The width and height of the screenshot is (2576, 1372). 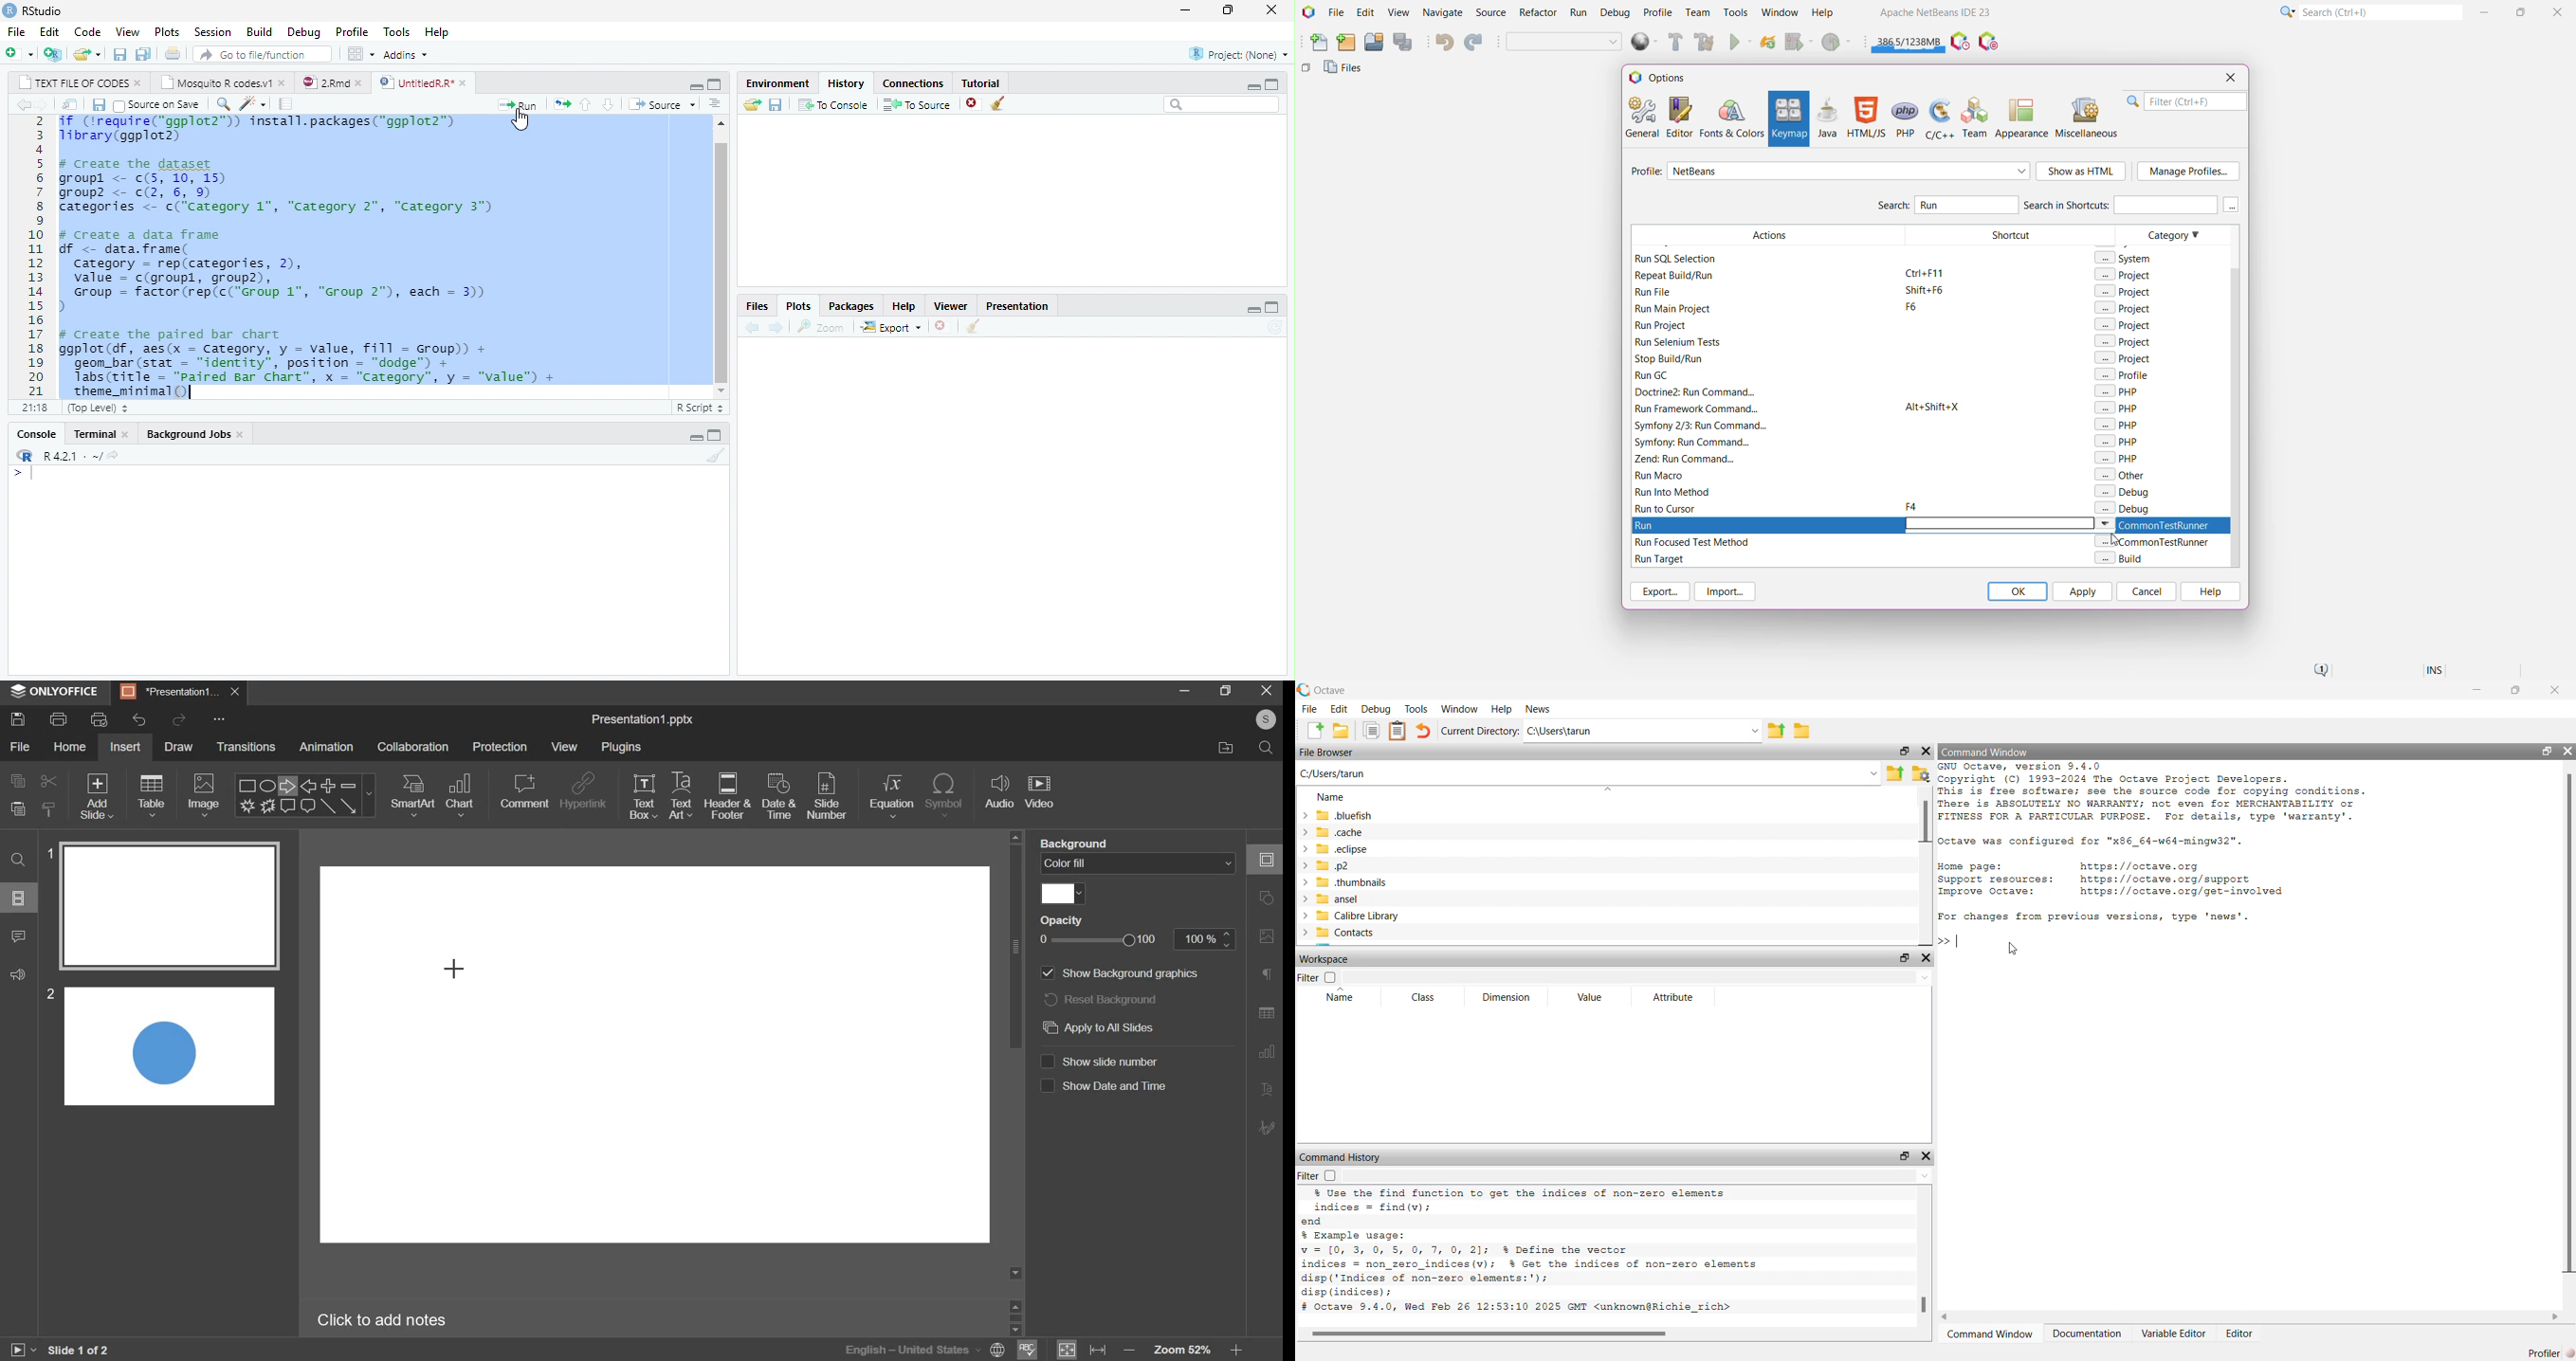 I want to click on minimize, so click(x=1254, y=84).